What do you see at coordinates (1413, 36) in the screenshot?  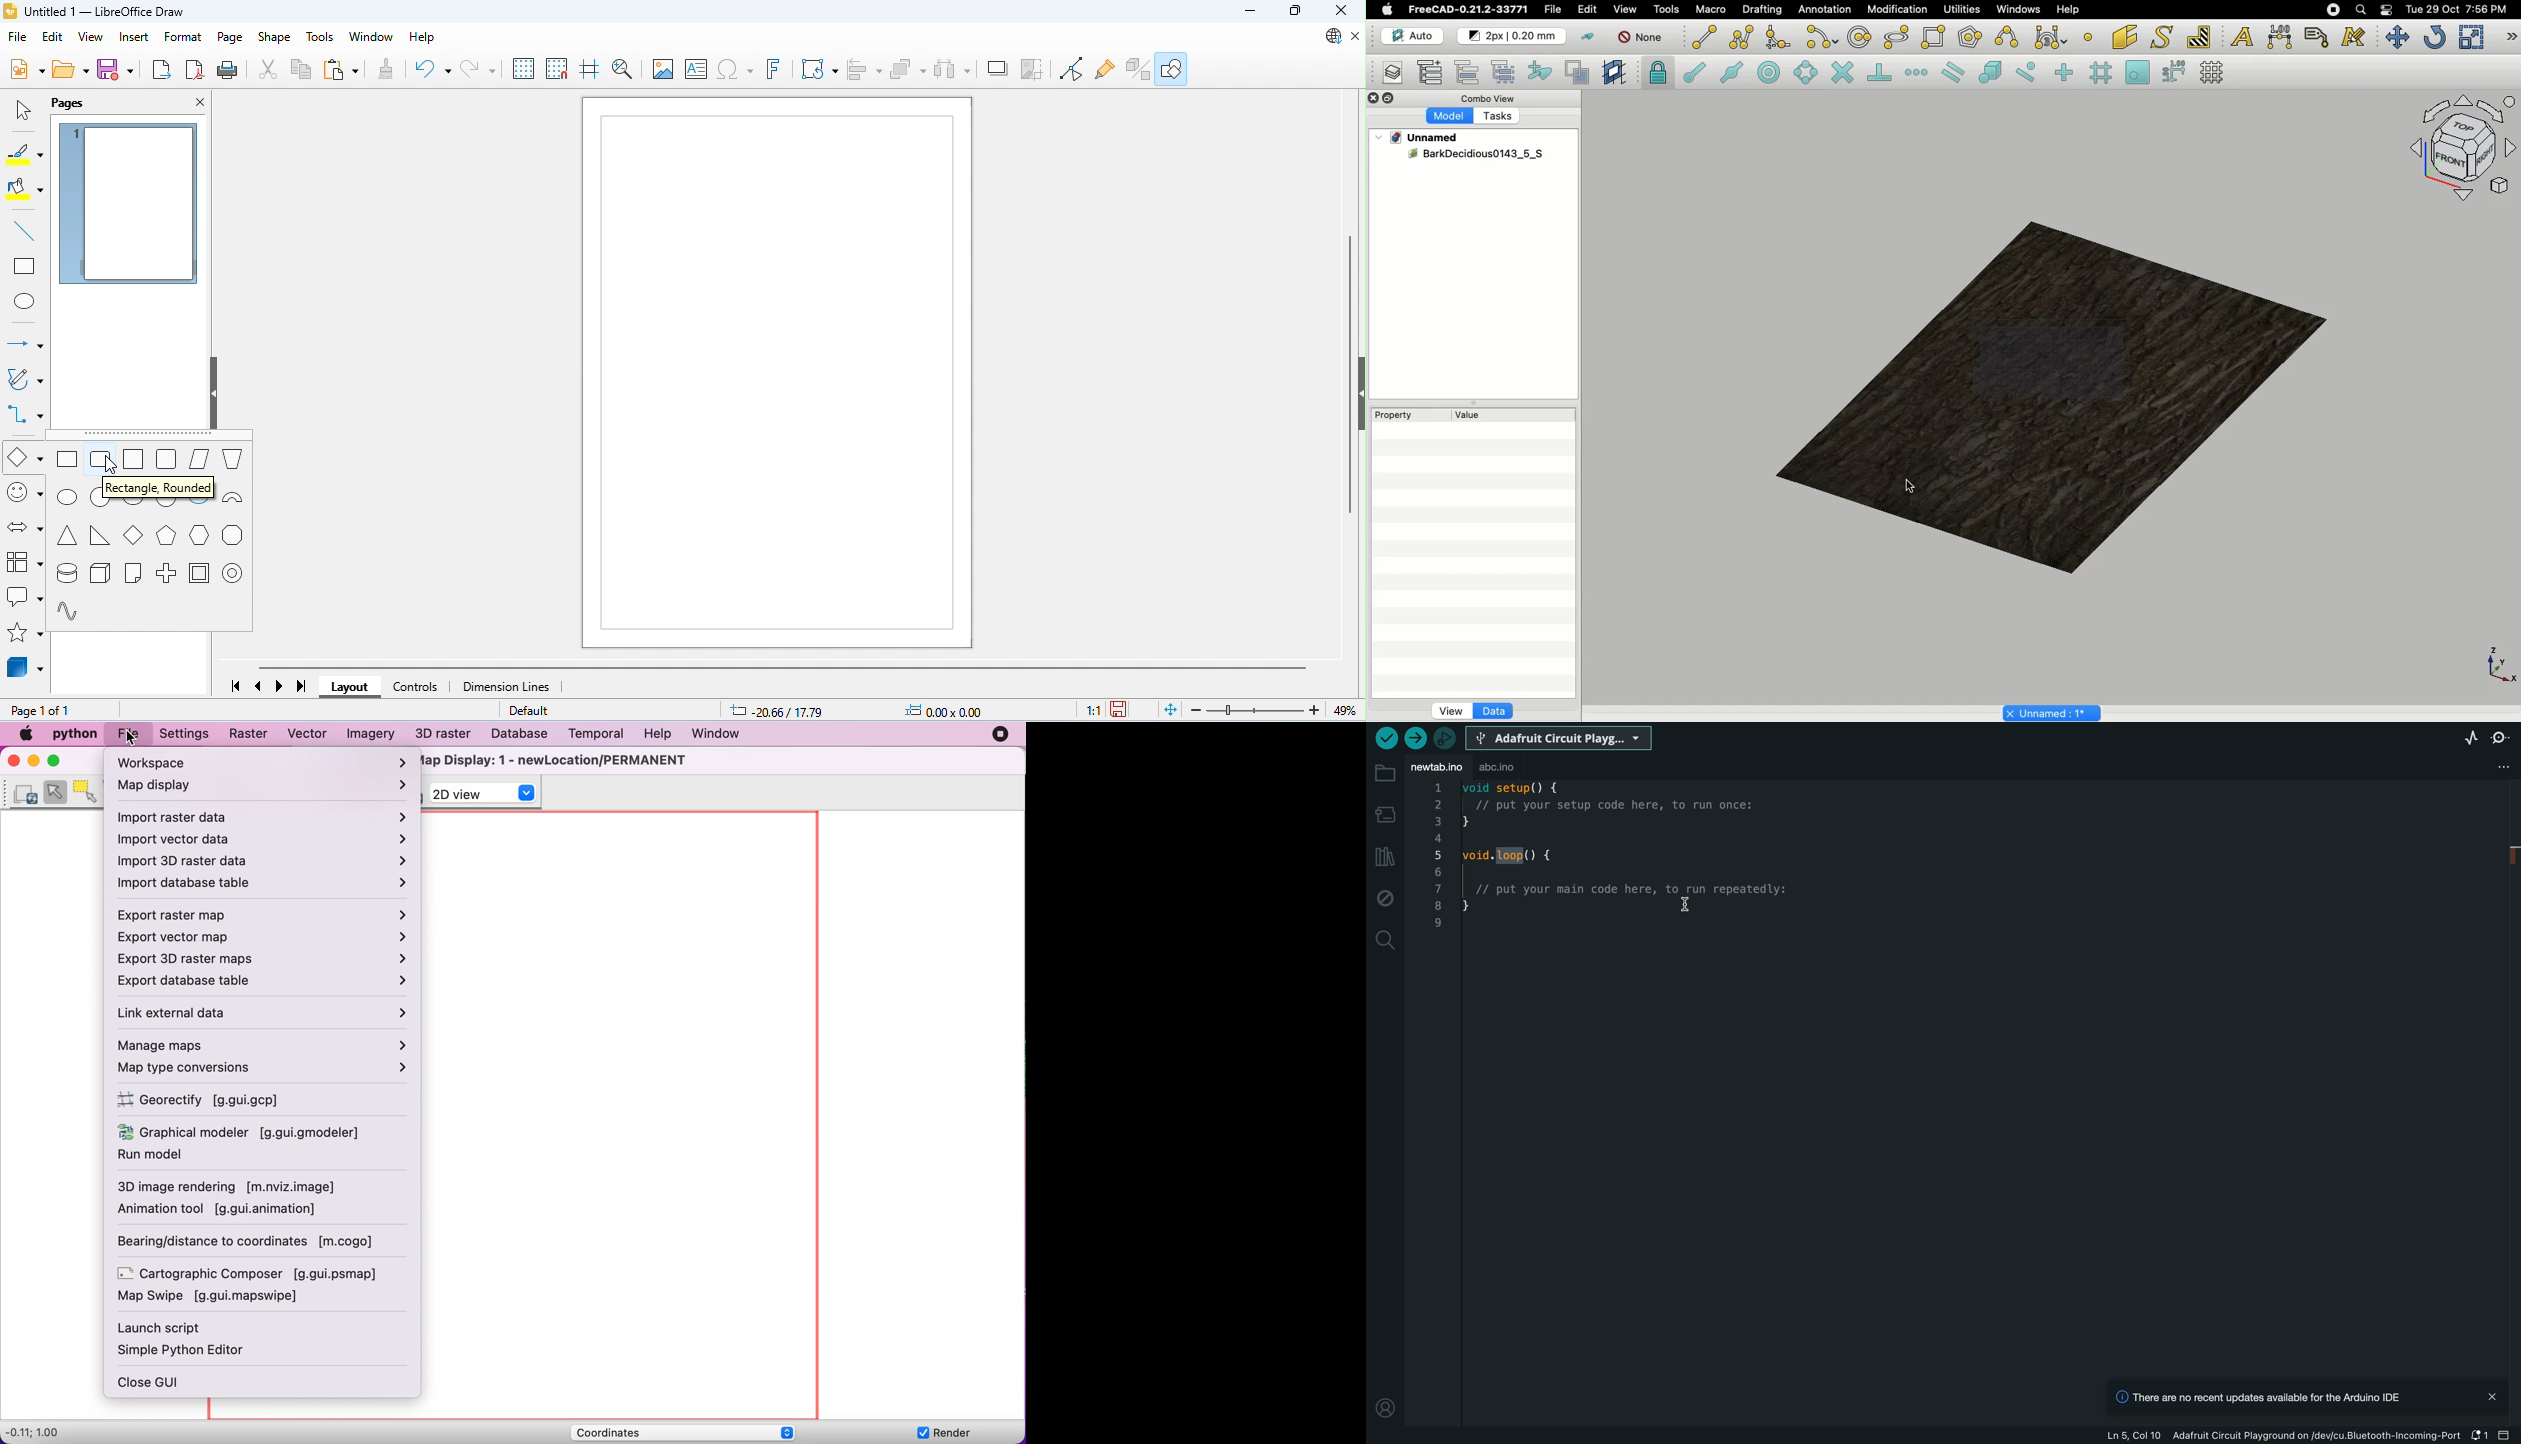 I see `Auto` at bounding box center [1413, 36].